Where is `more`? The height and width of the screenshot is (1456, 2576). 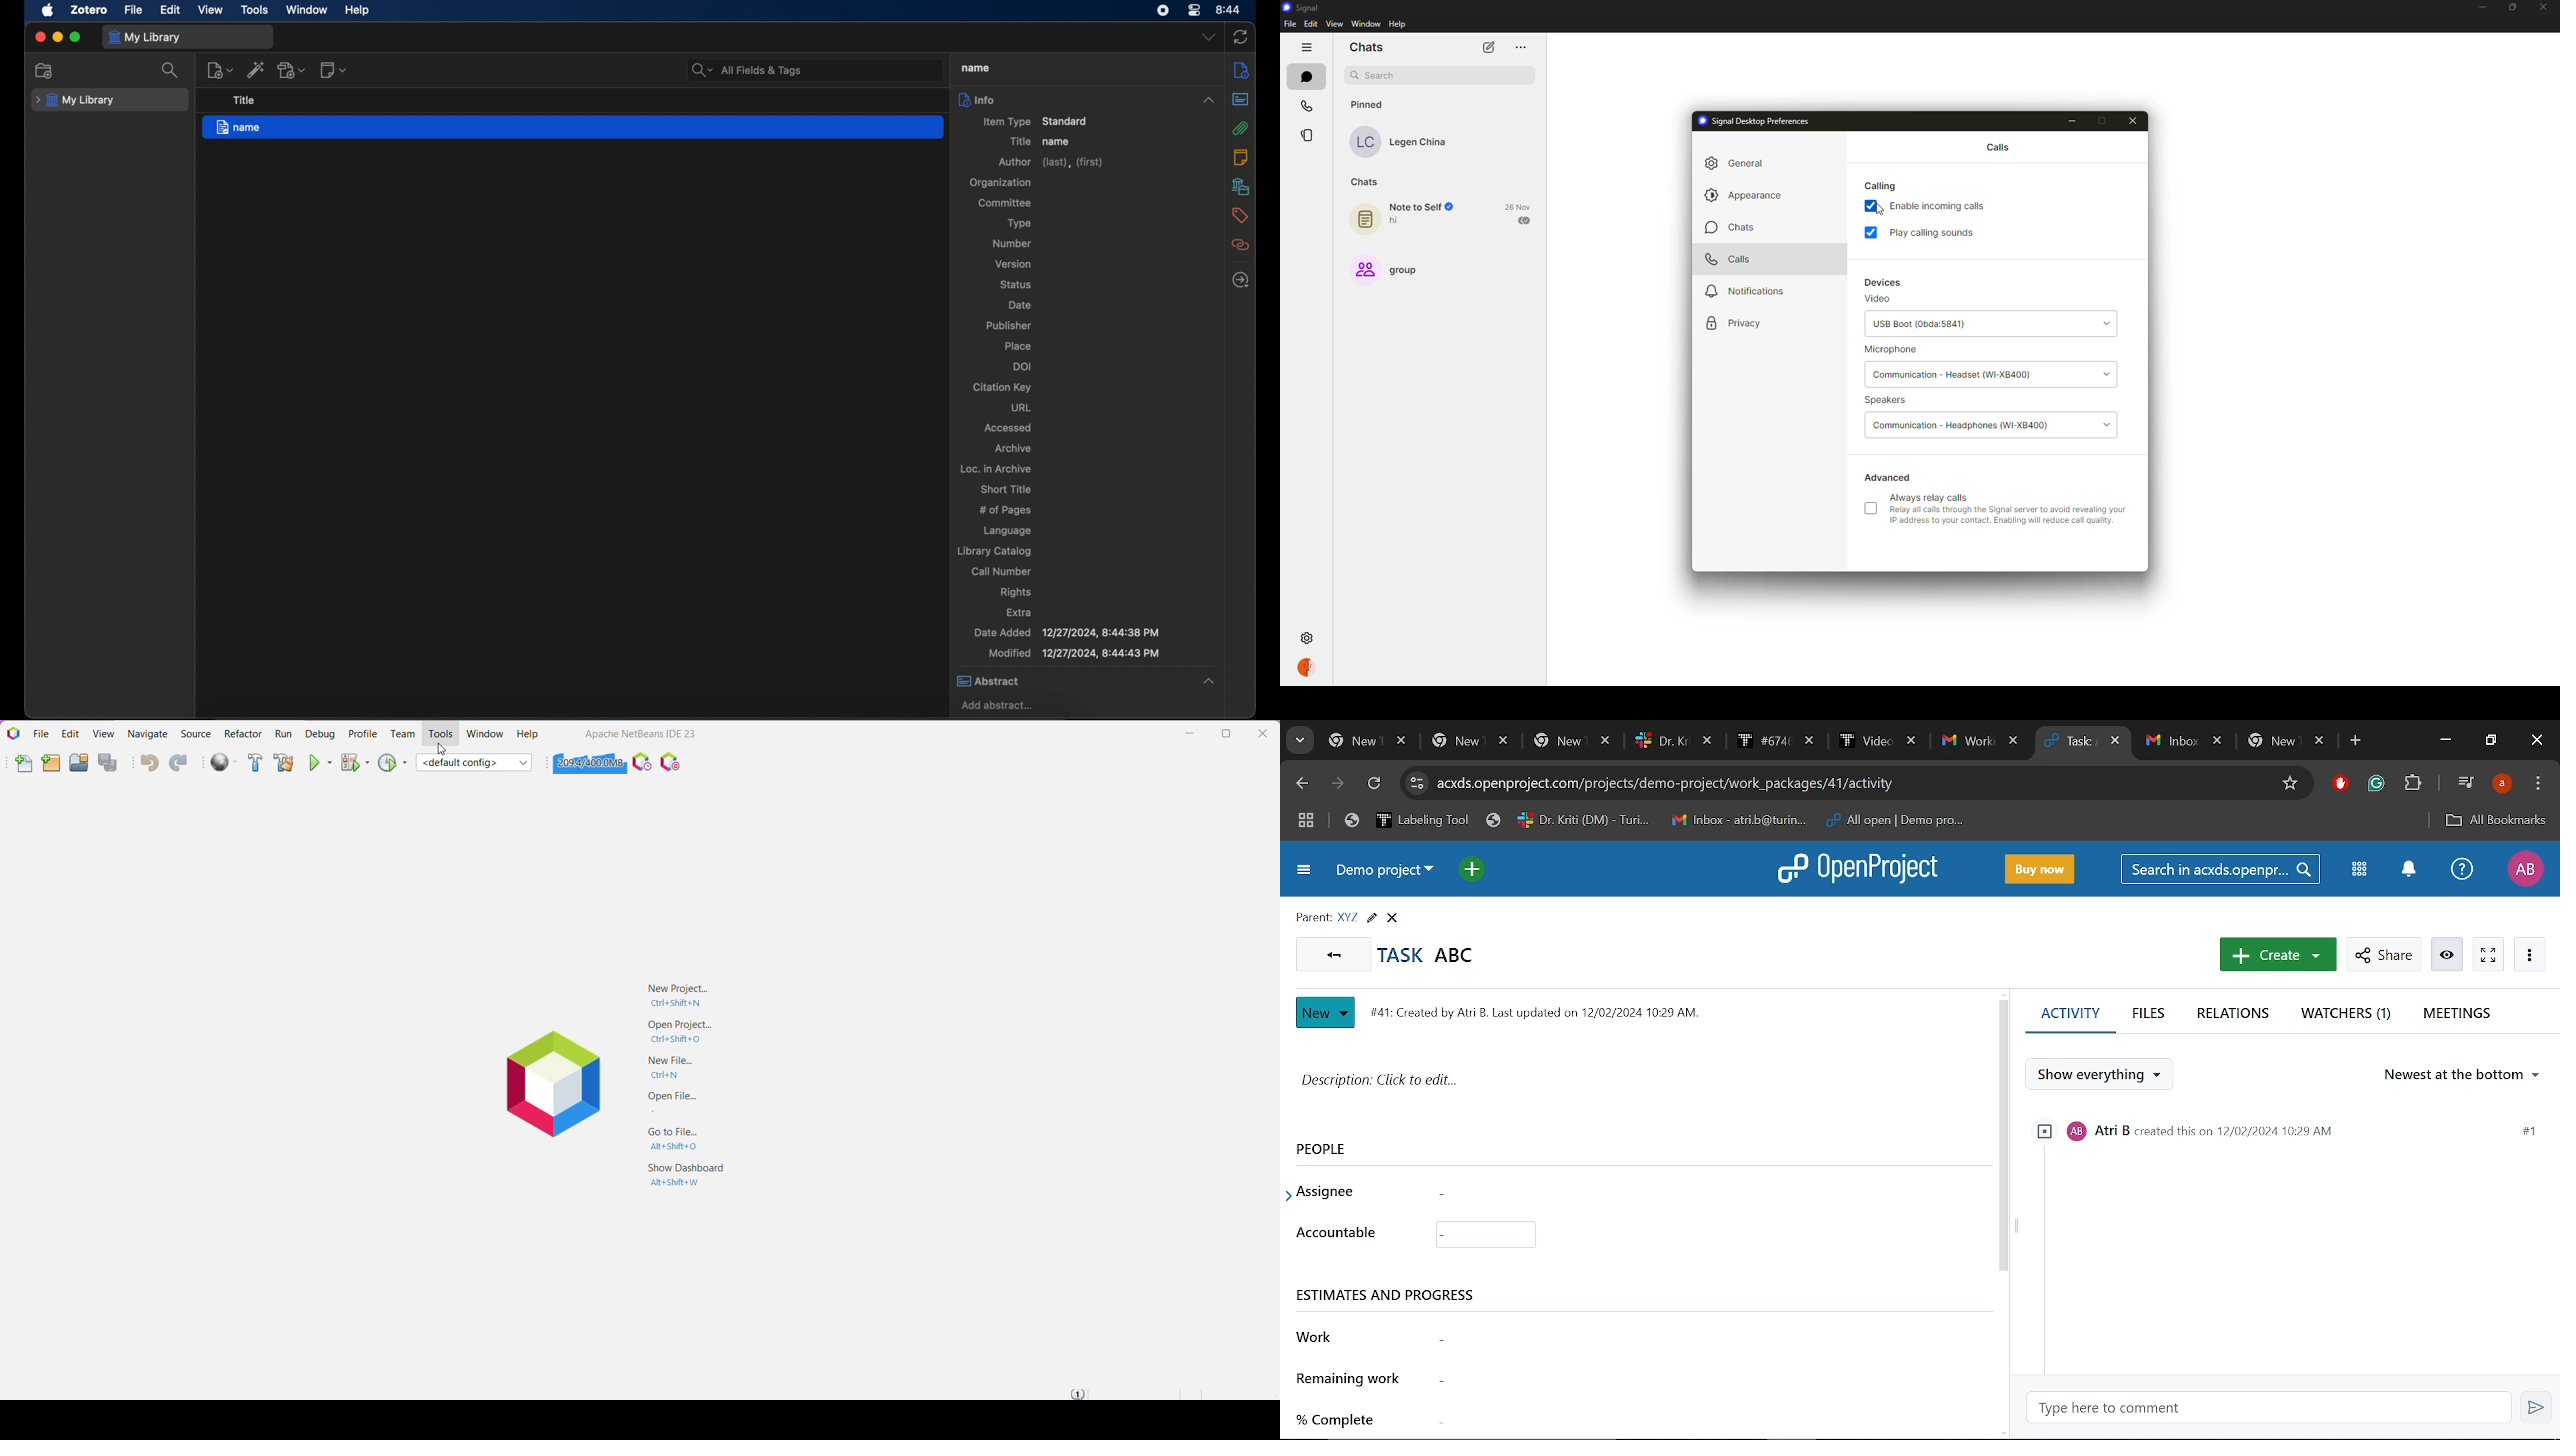 more is located at coordinates (1520, 47).